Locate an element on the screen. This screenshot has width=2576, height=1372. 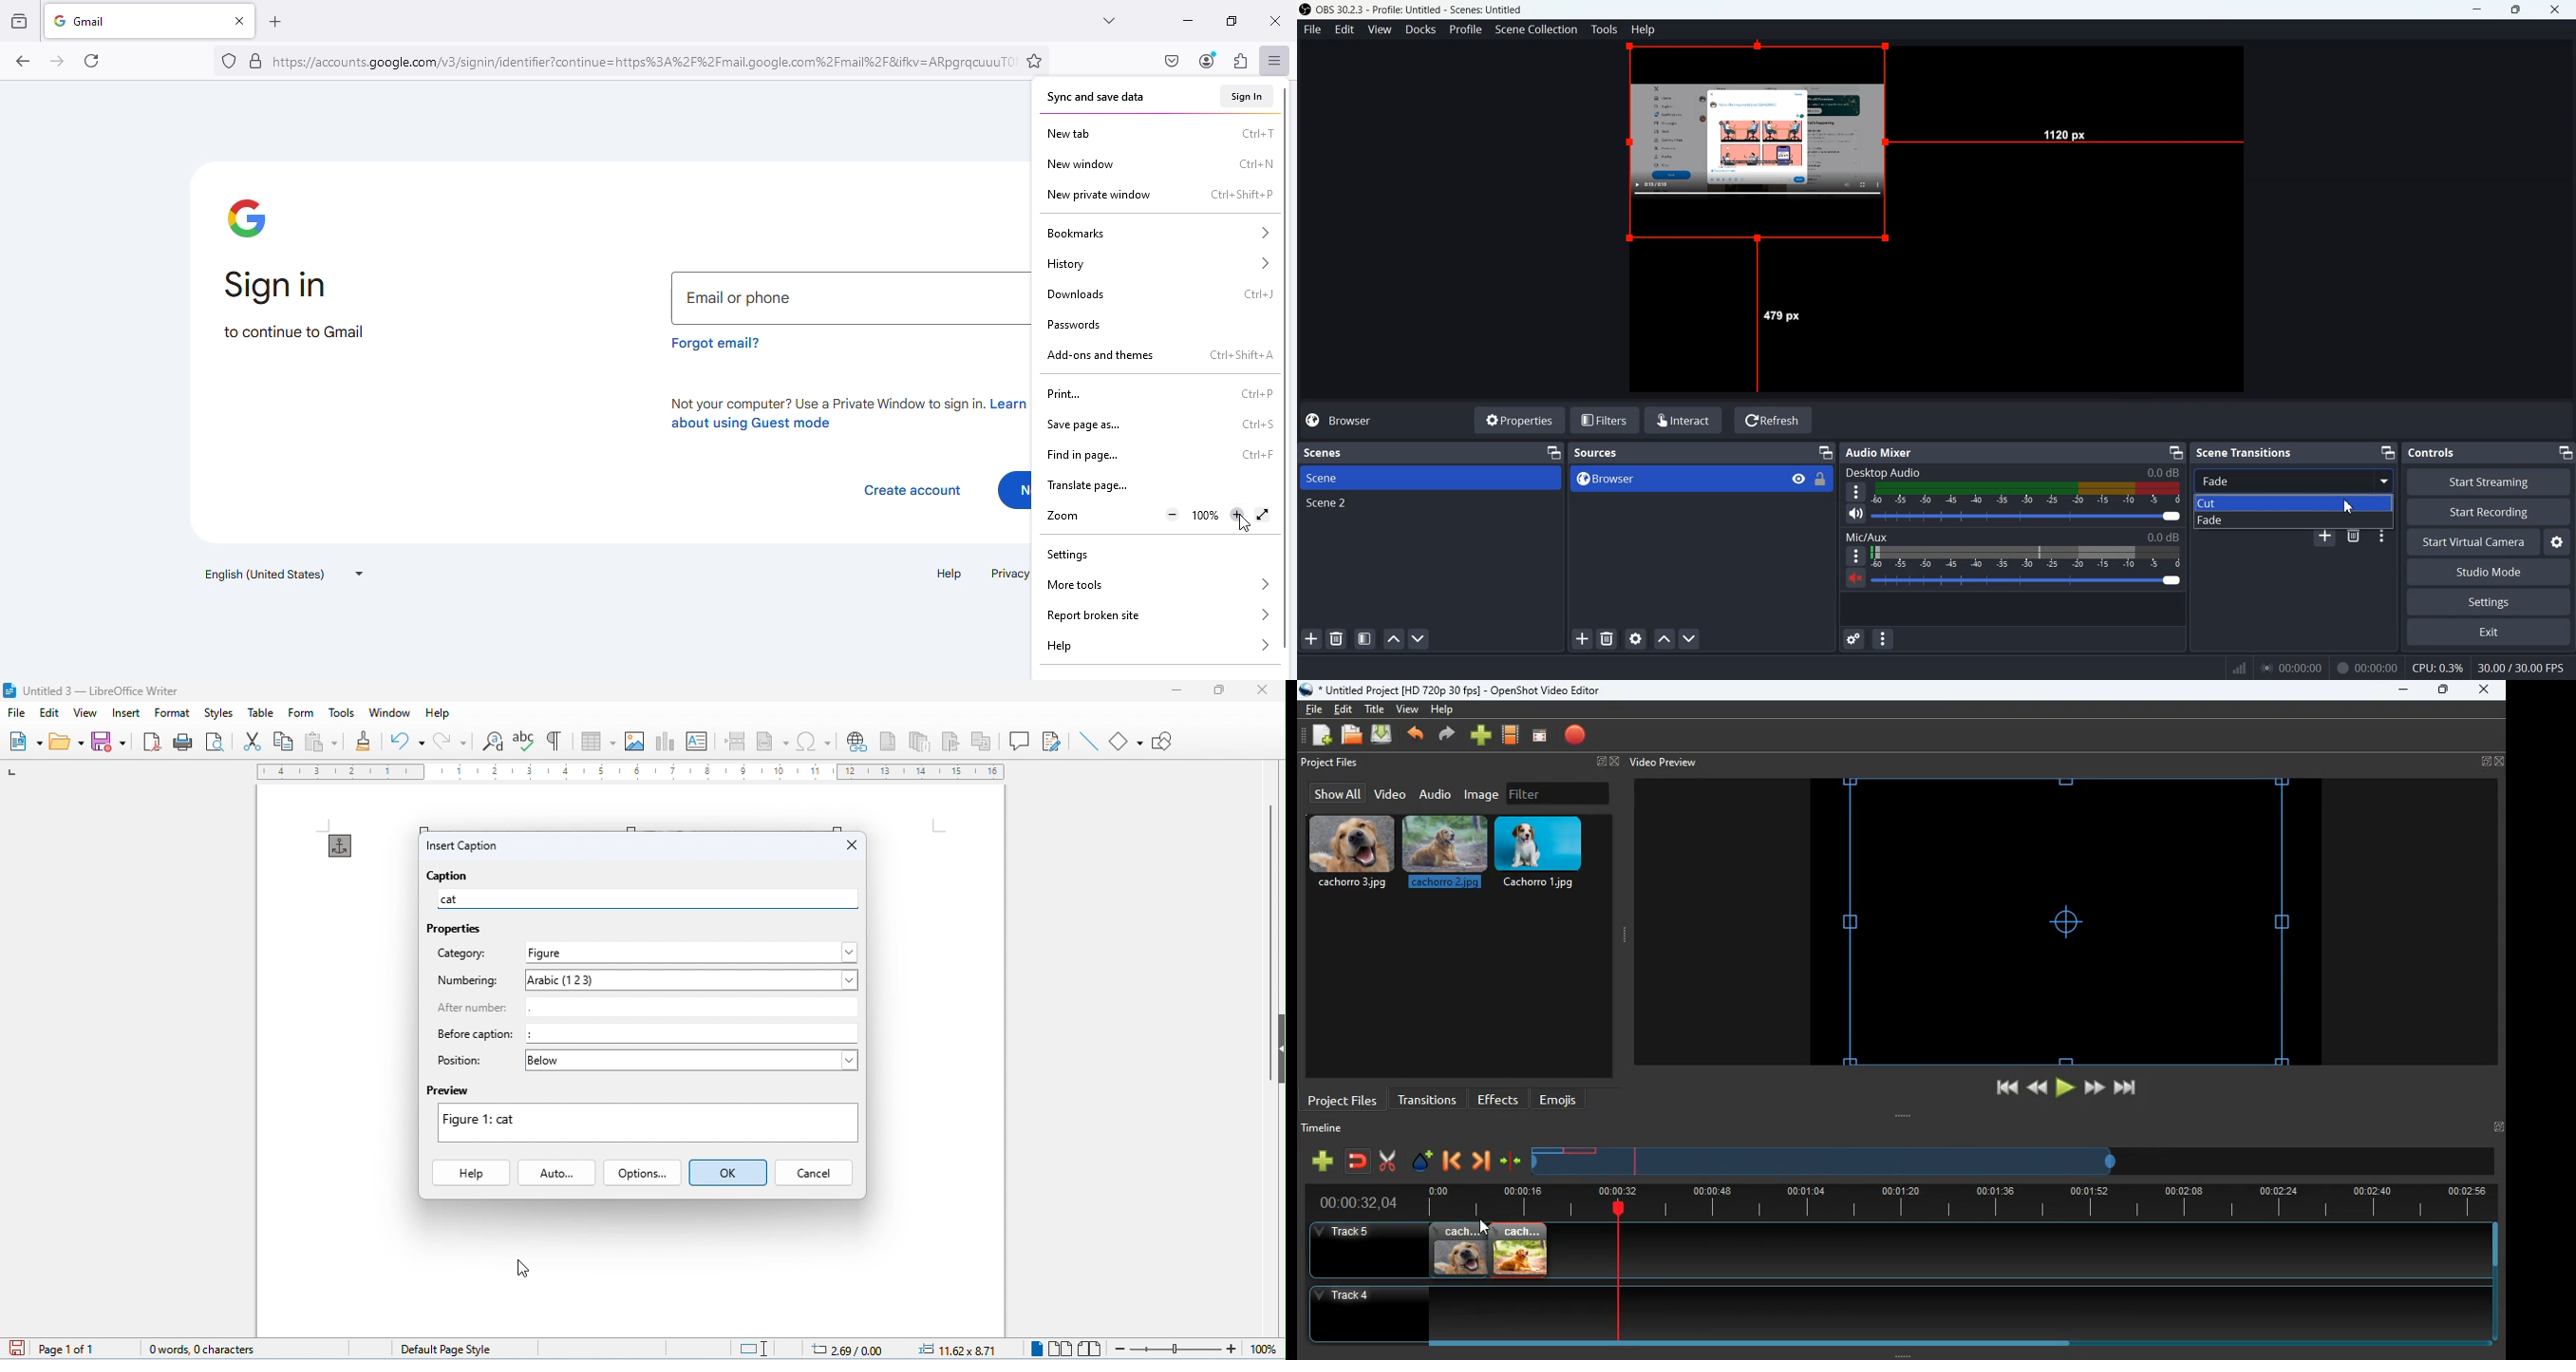
Filters is located at coordinates (1606, 420).